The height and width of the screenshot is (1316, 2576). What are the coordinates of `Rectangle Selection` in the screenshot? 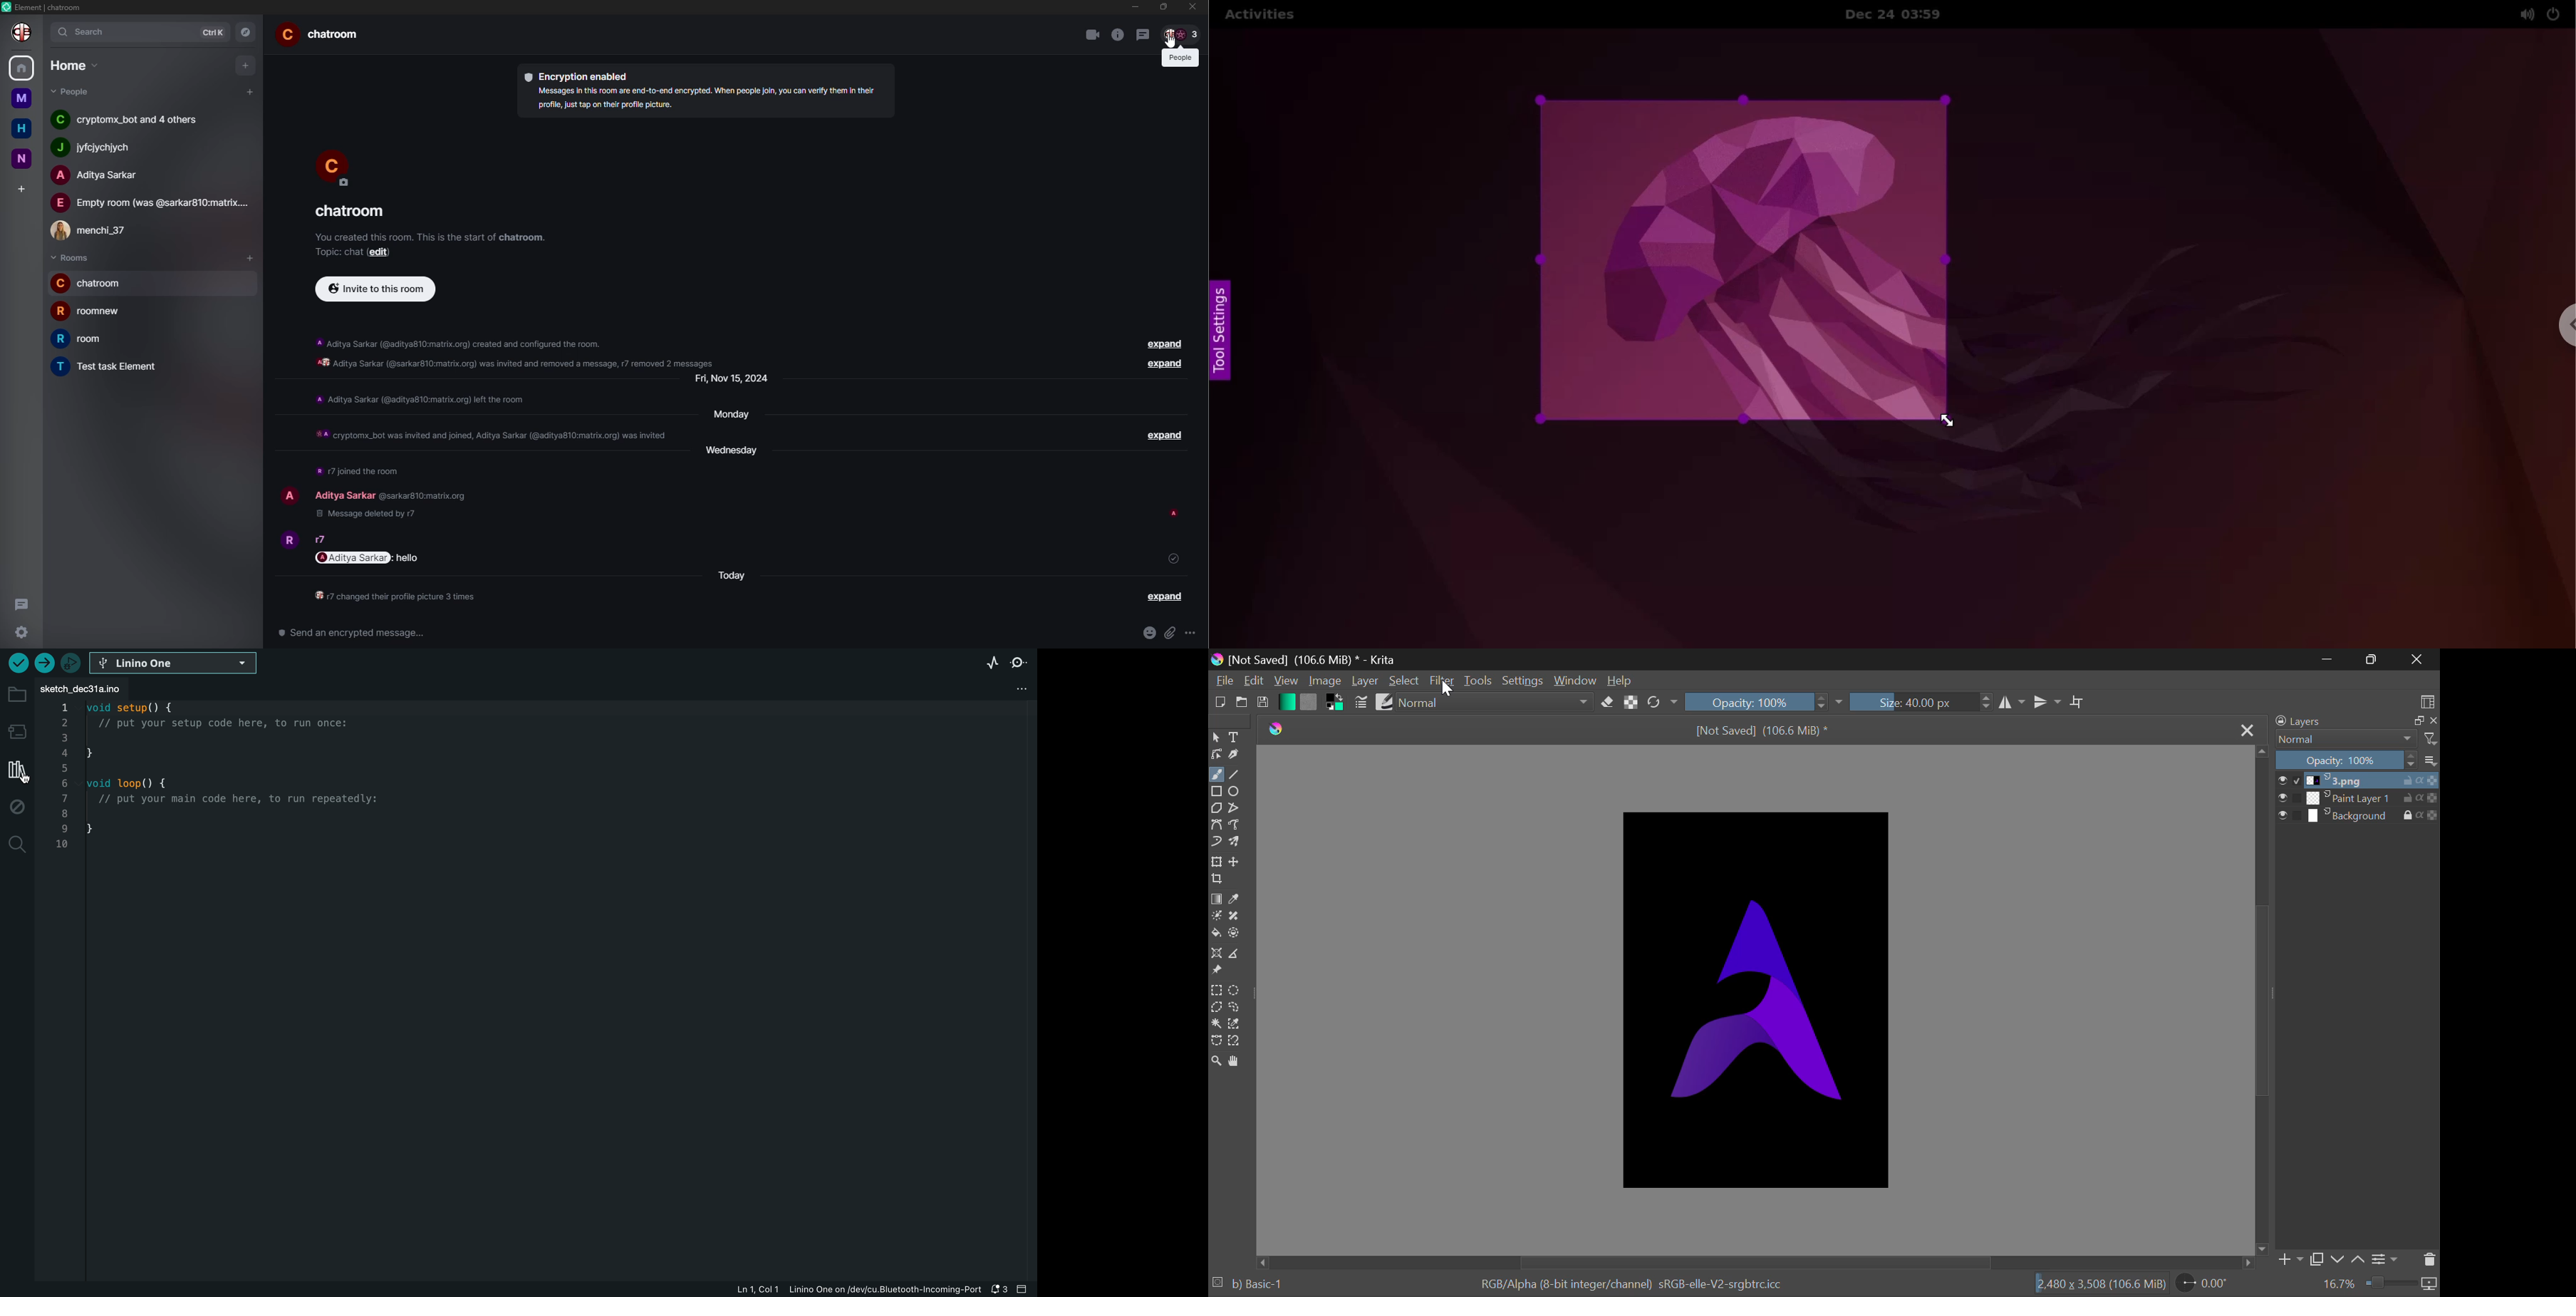 It's located at (1216, 990).